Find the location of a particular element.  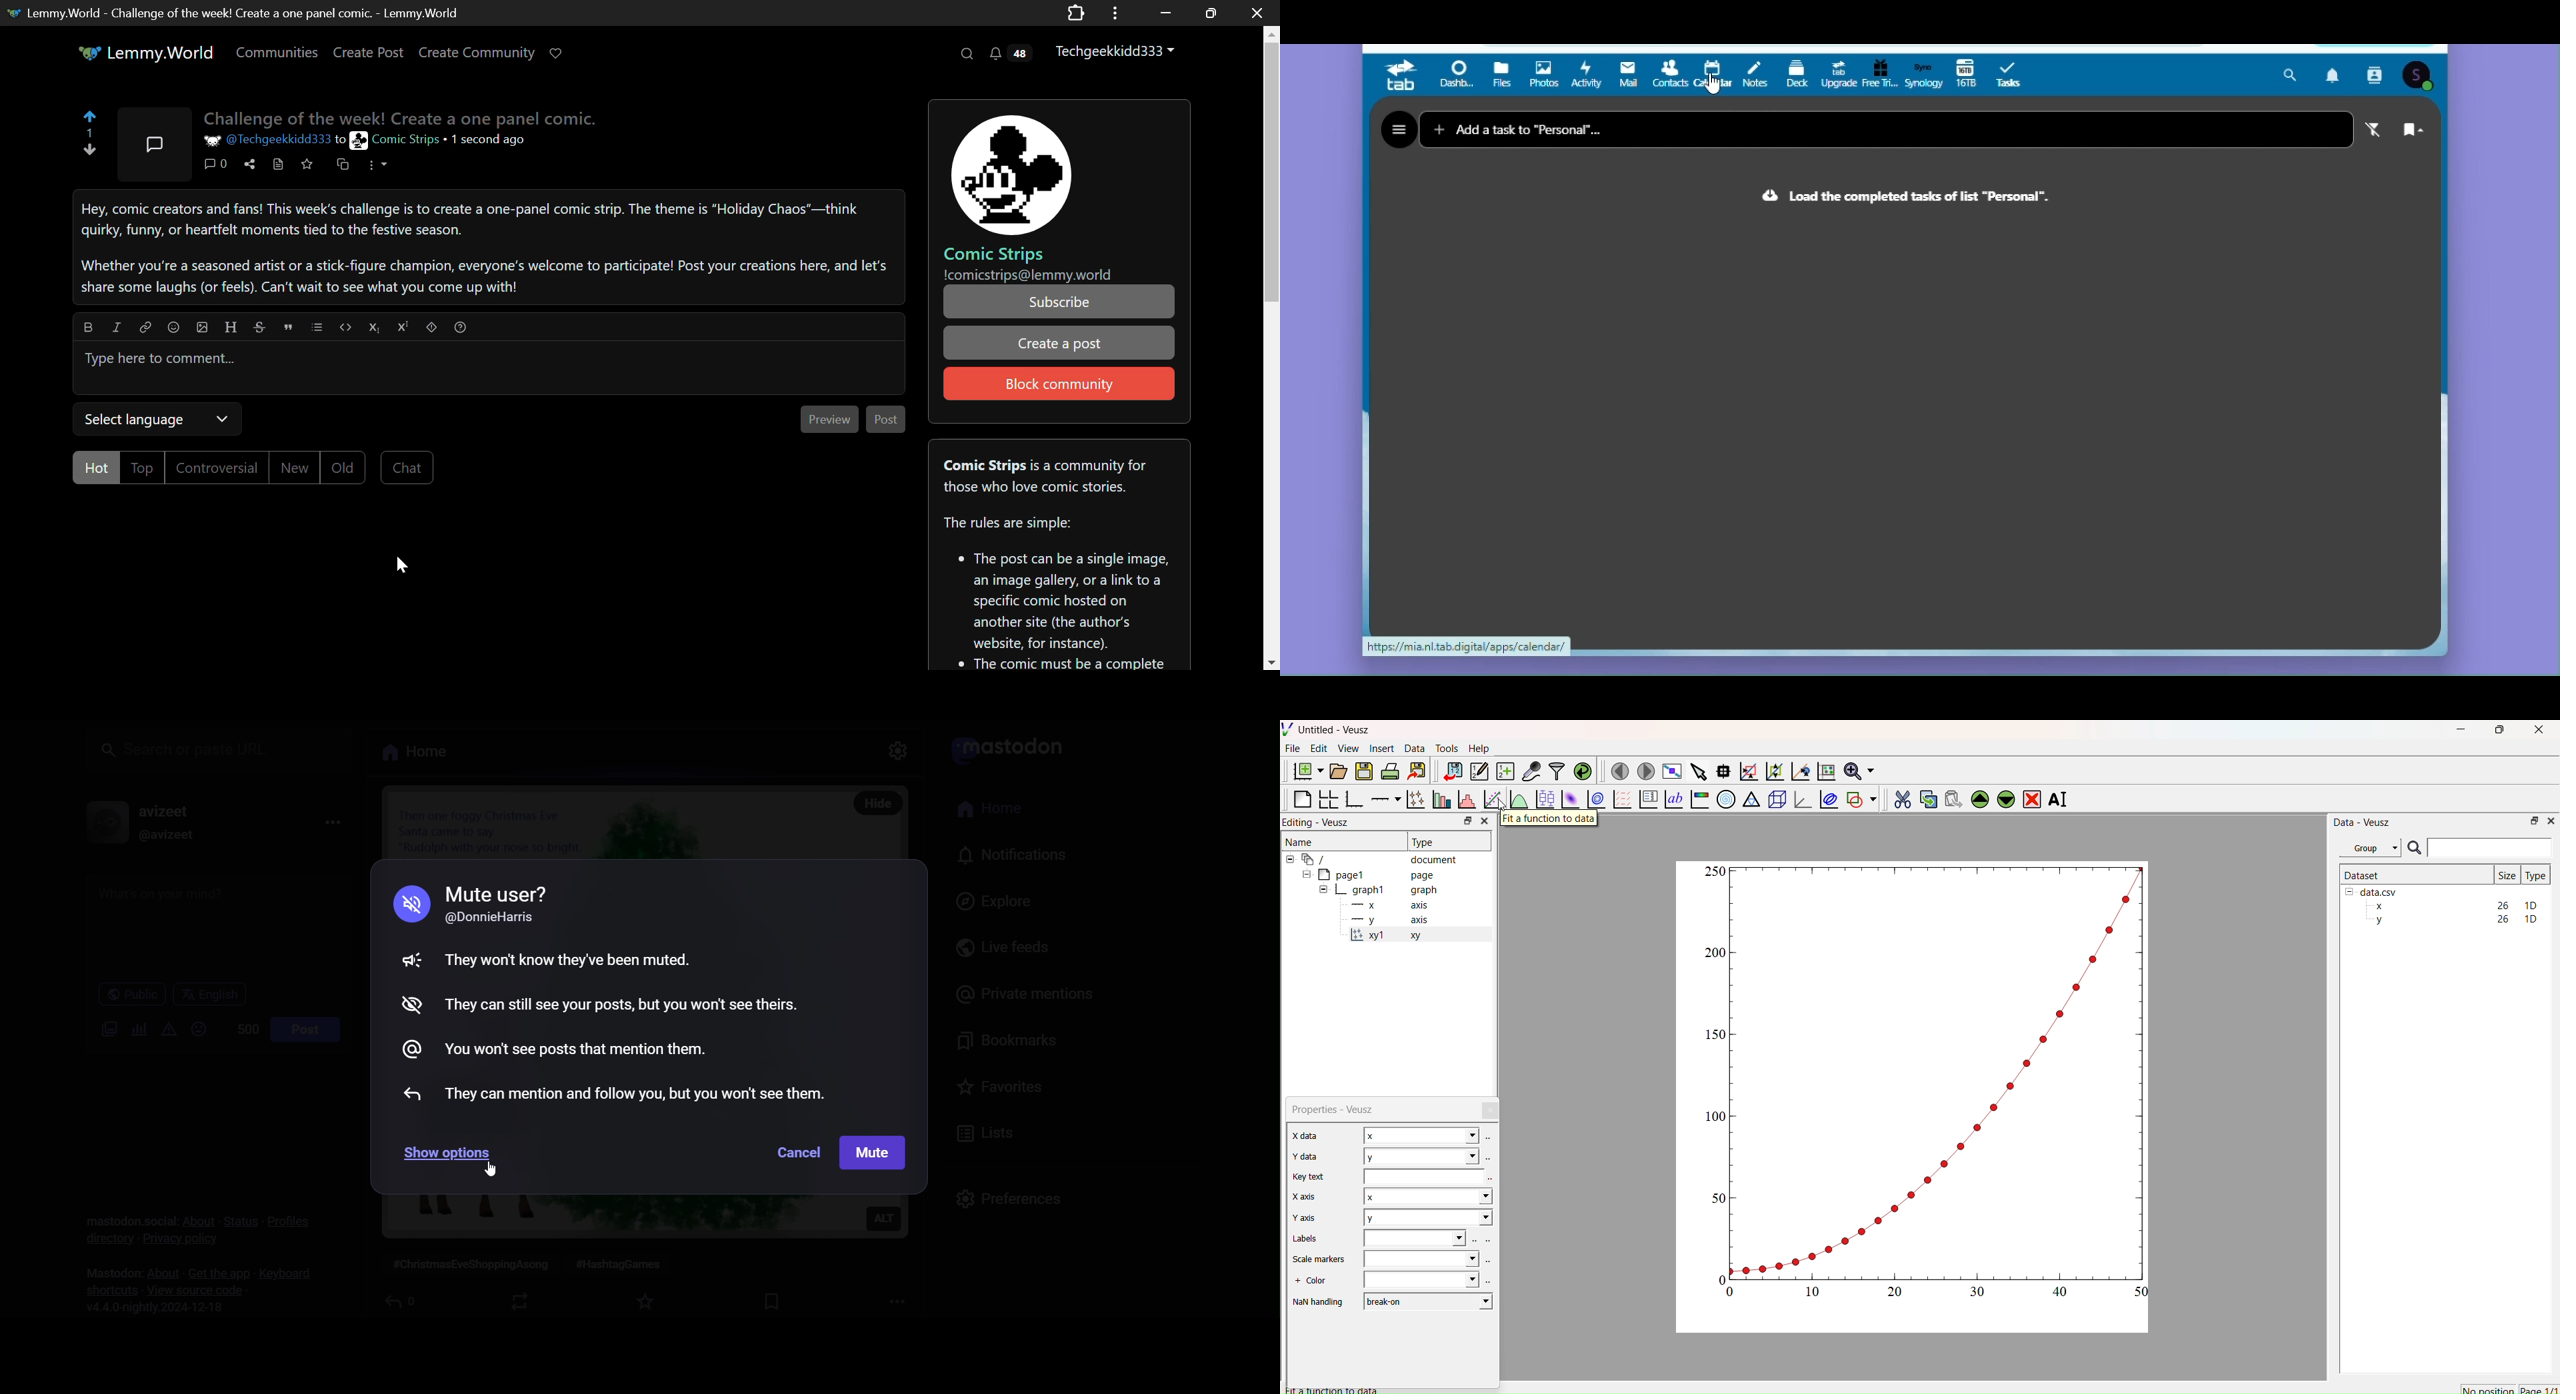

Upgrade is located at coordinates (1837, 74).